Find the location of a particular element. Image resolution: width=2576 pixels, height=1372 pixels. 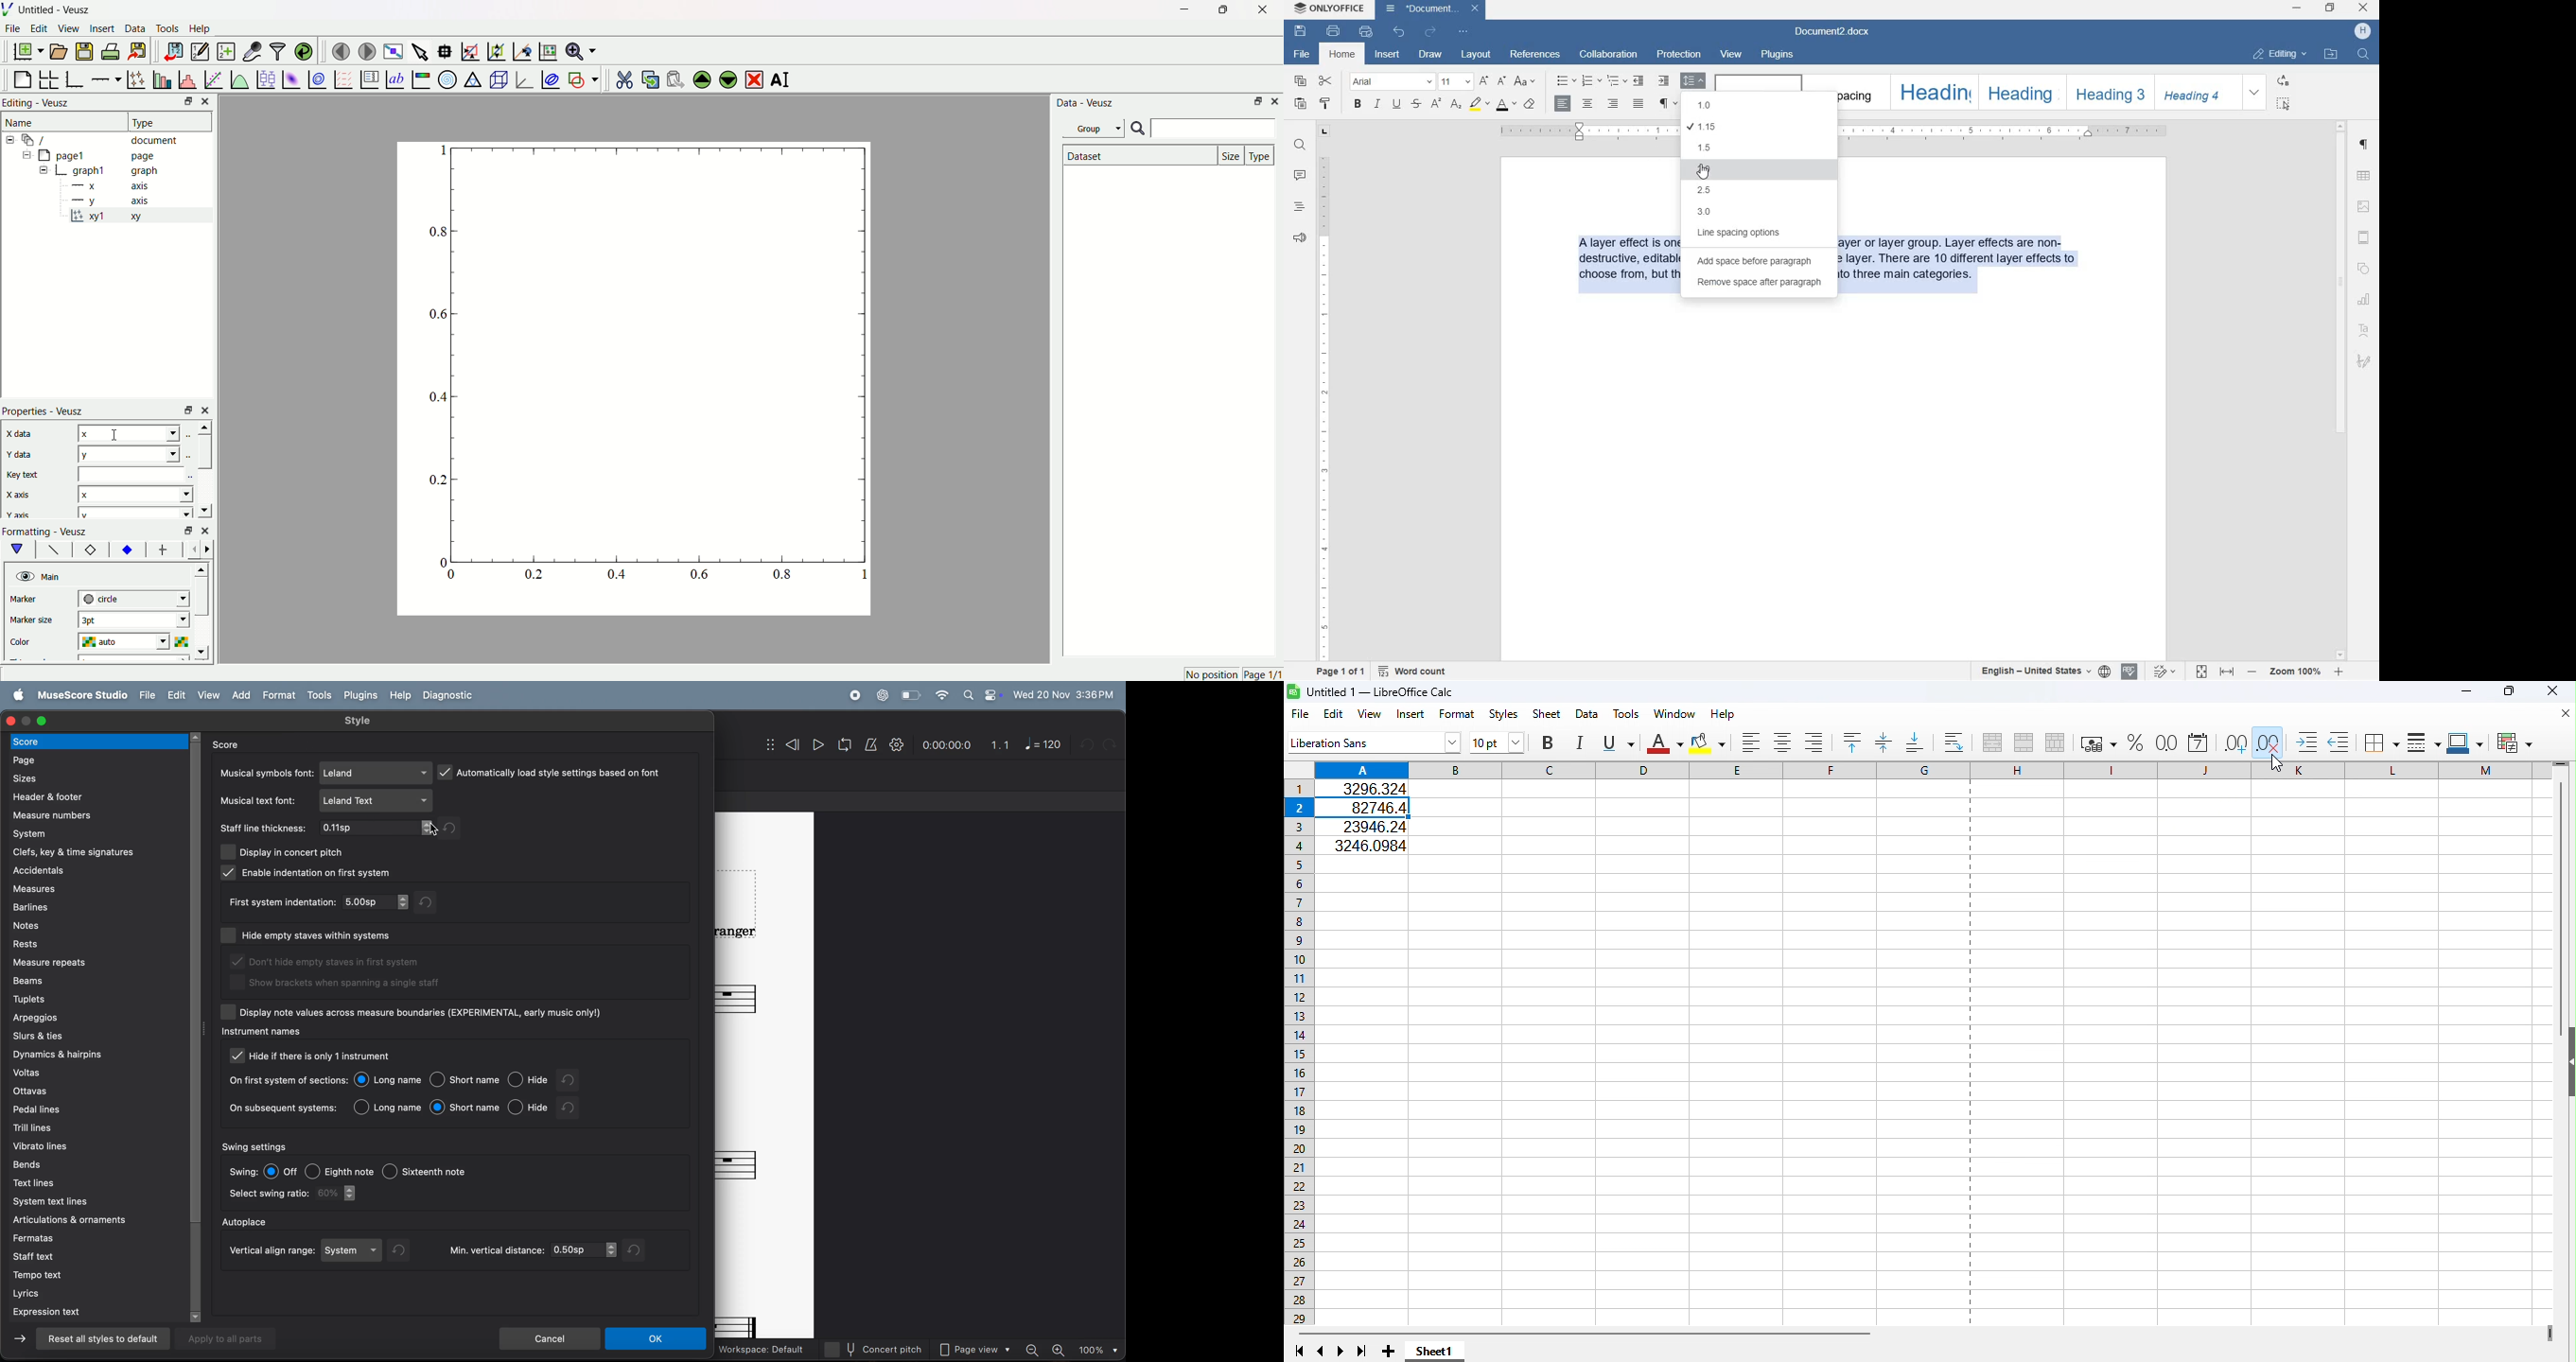

Sheet1 is located at coordinates (1435, 1352).